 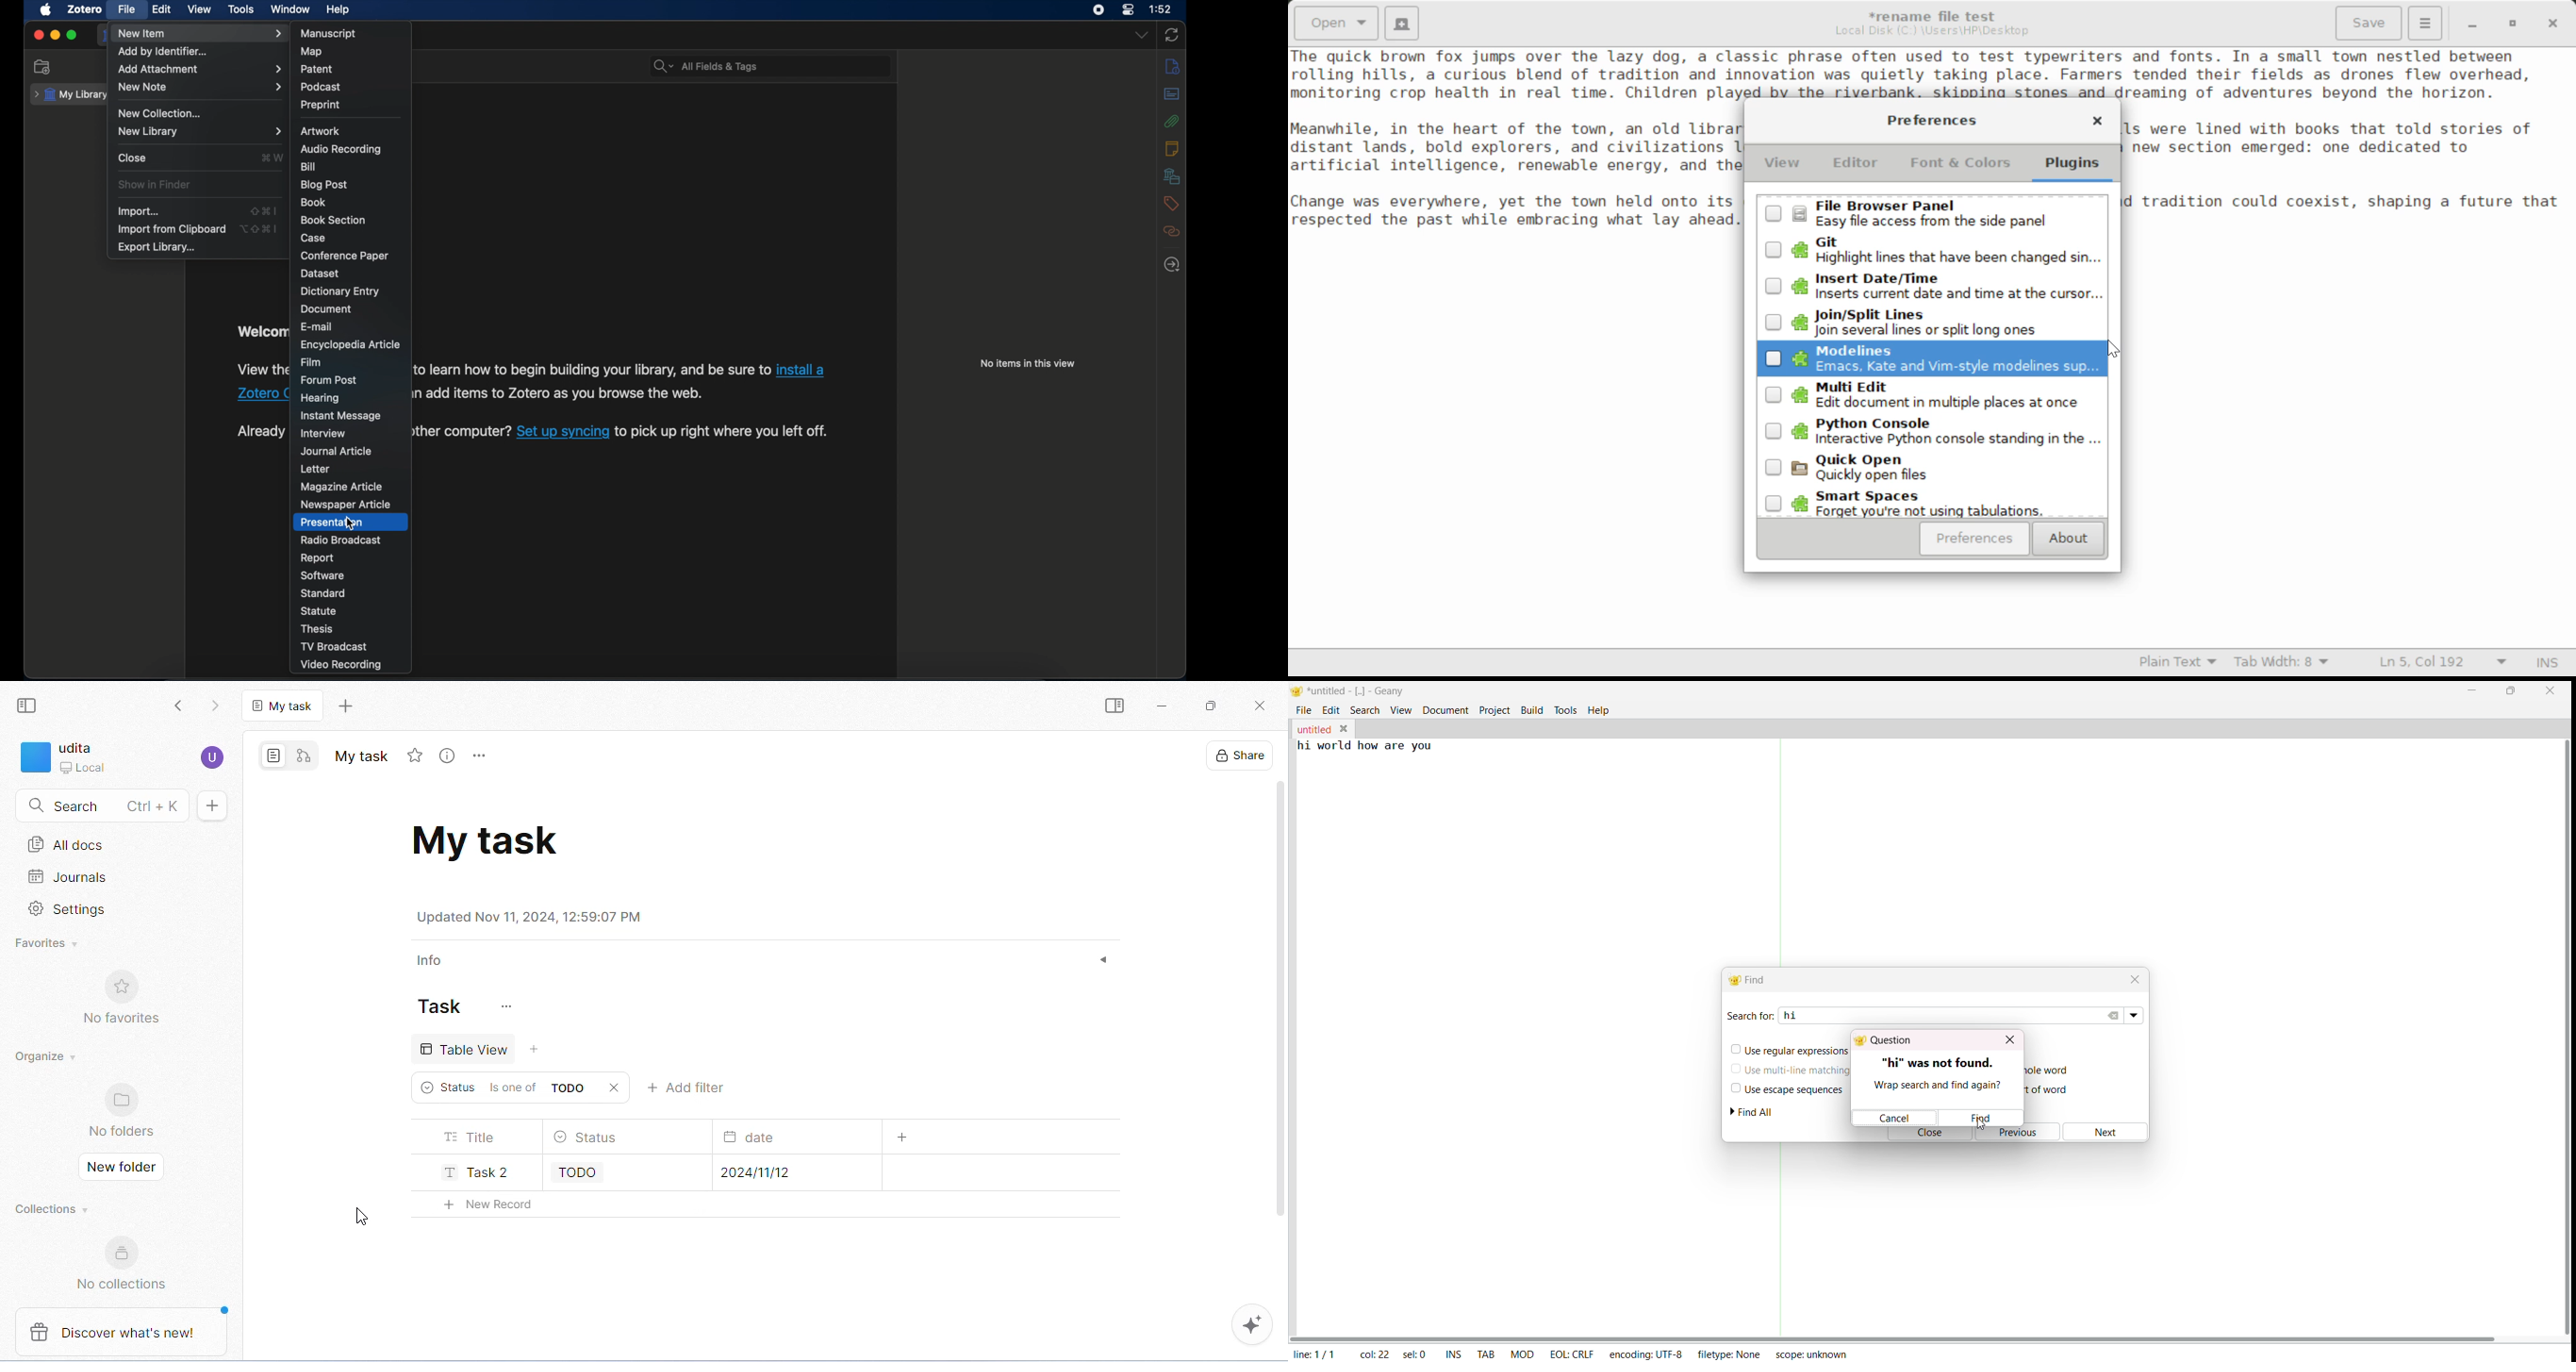 I want to click on shift + command + I, so click(x=264, y=210).